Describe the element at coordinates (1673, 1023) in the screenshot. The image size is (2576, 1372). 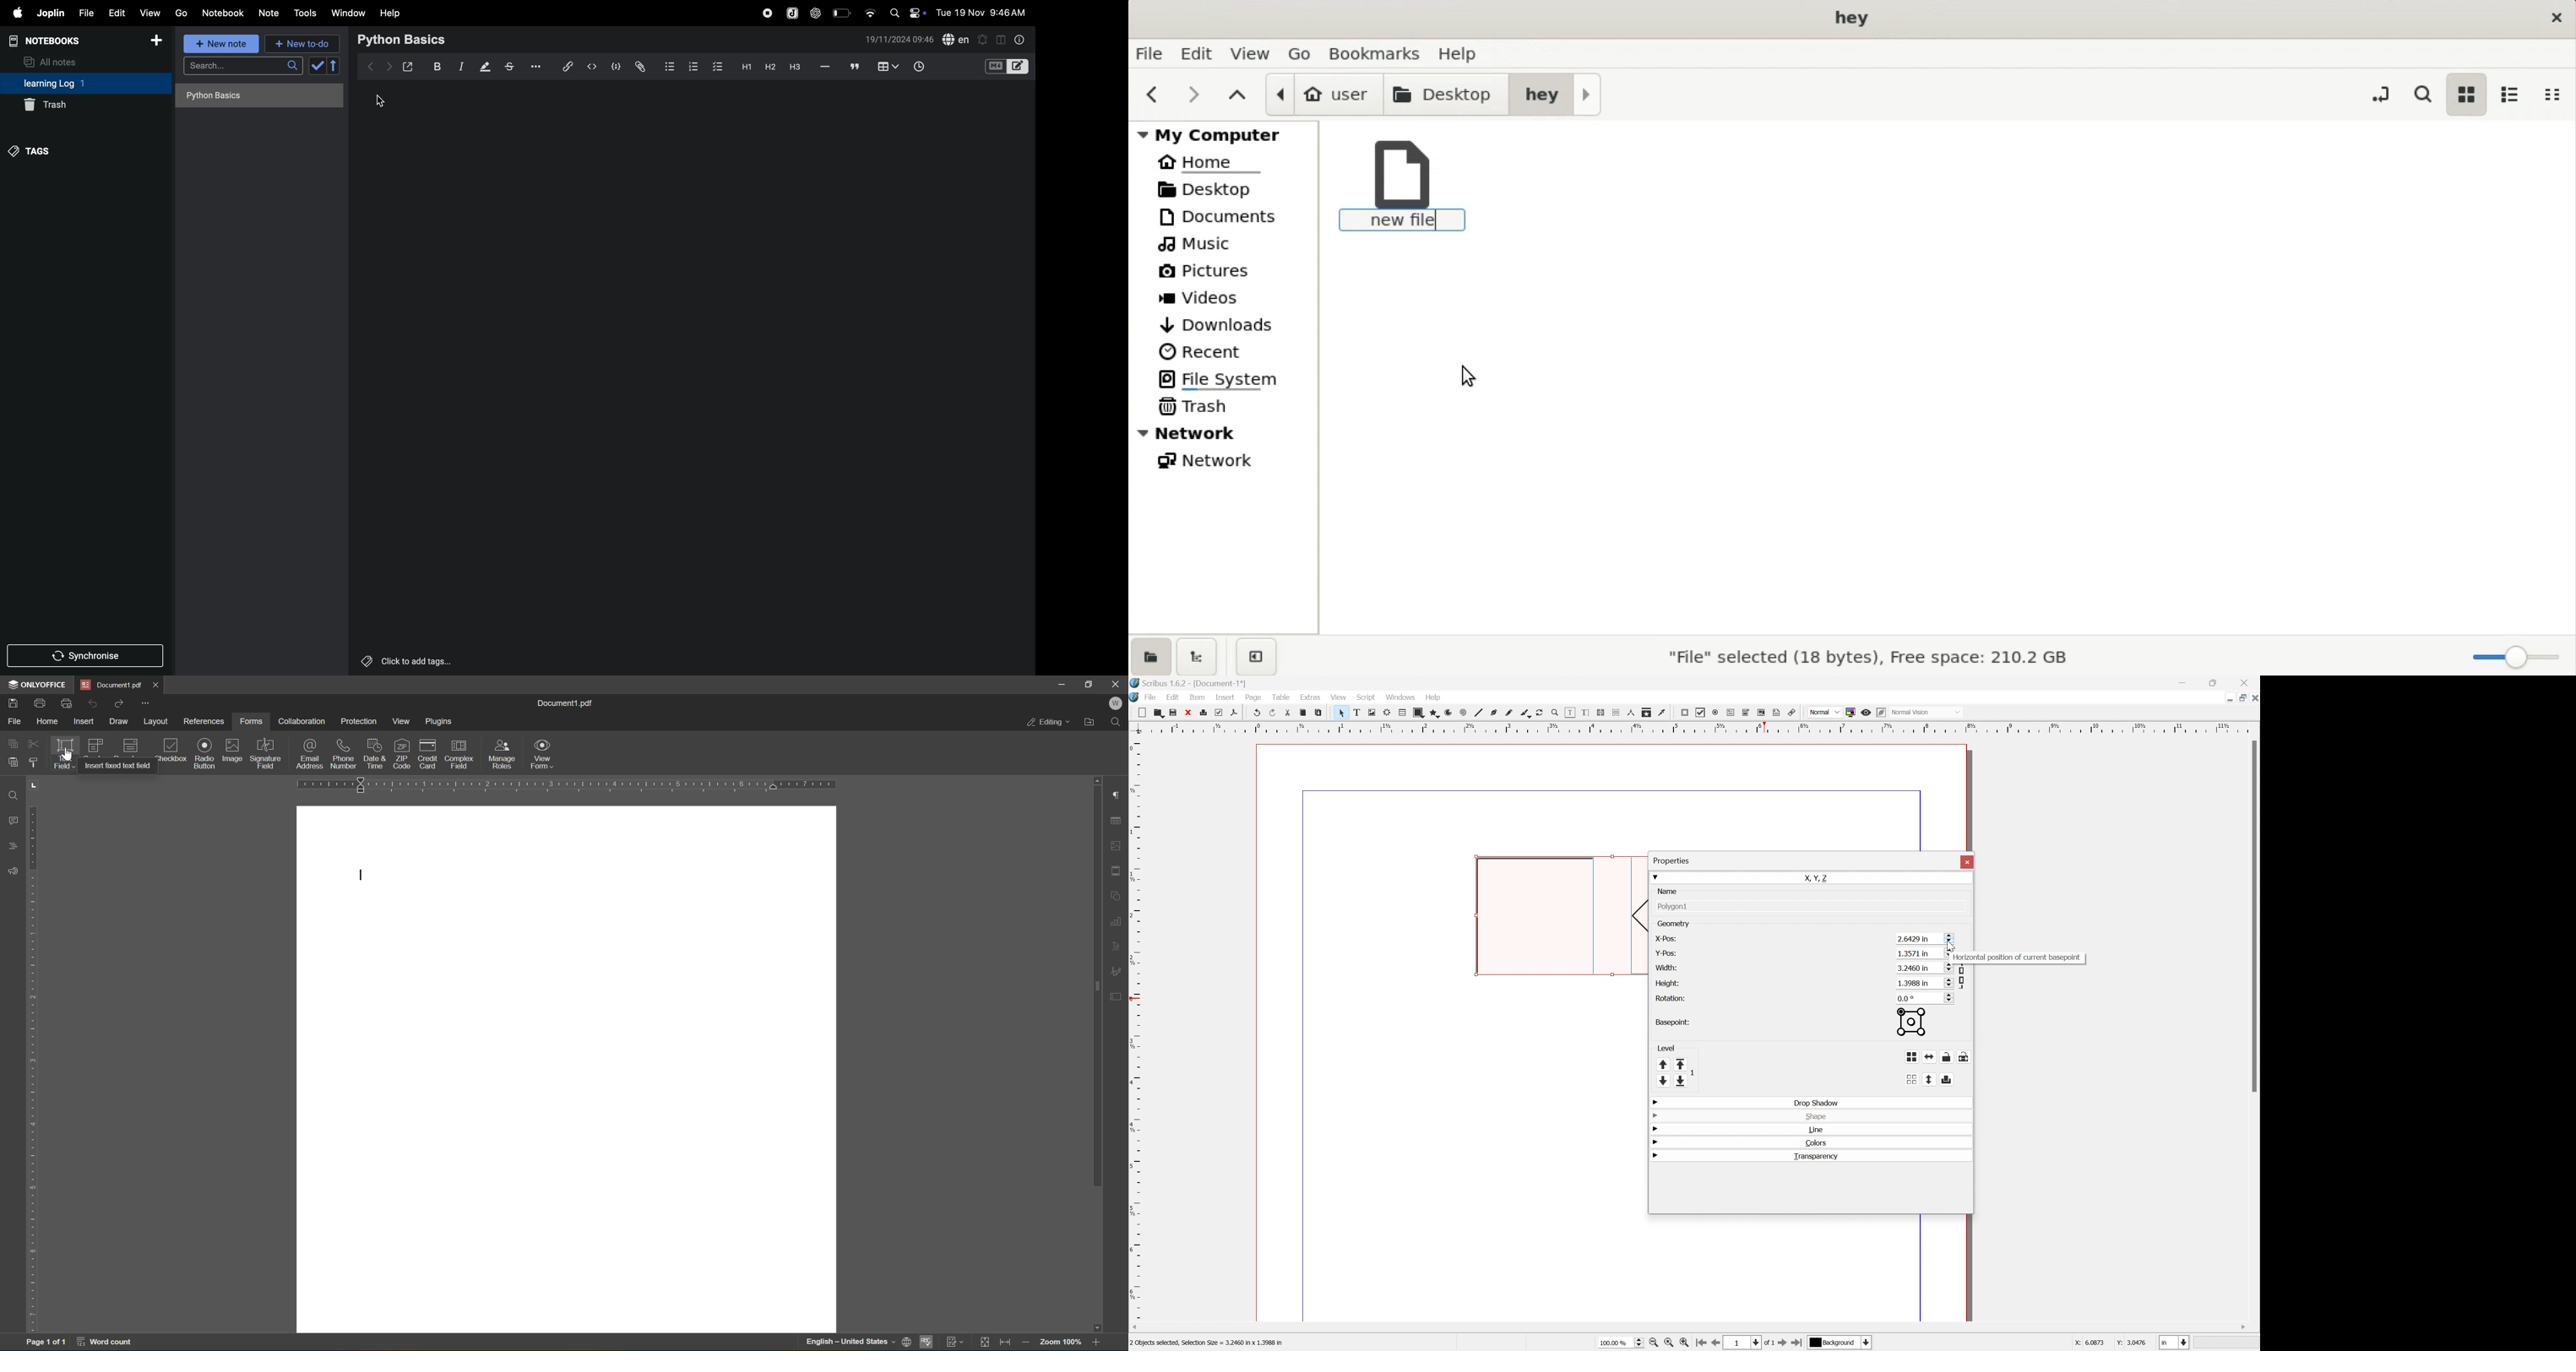
I see `basepoint` at that location.